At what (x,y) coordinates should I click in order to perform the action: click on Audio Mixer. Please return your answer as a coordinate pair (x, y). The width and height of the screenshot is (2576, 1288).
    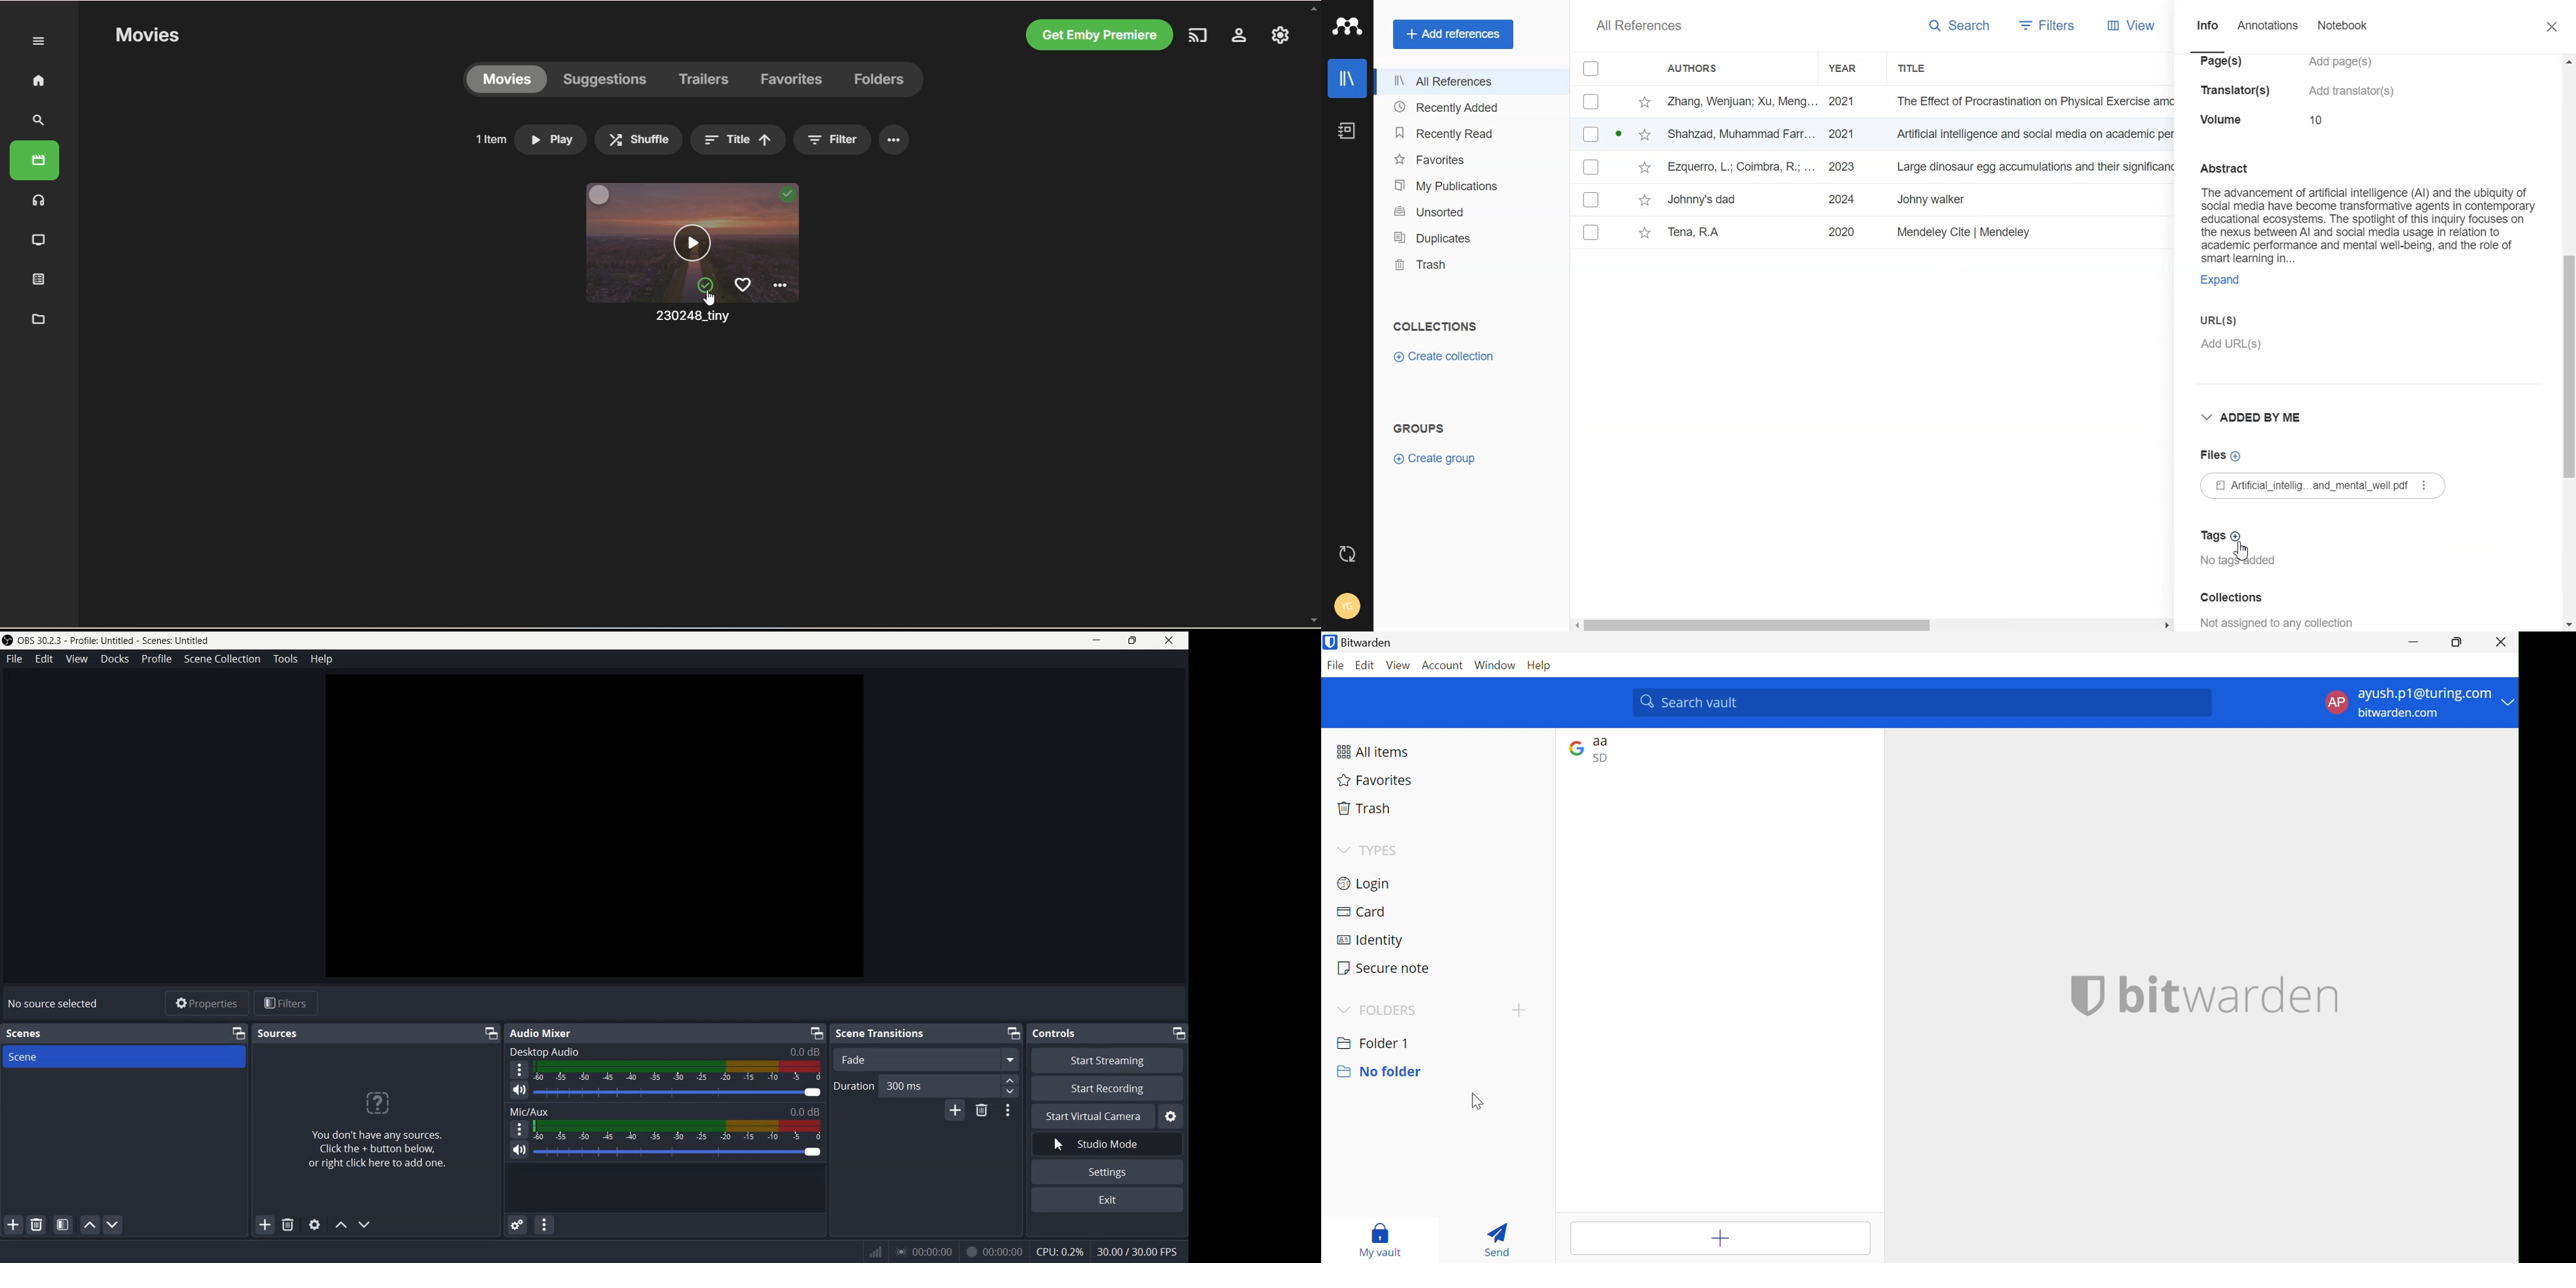
    Looking at the image, I should click on (550, 1033).